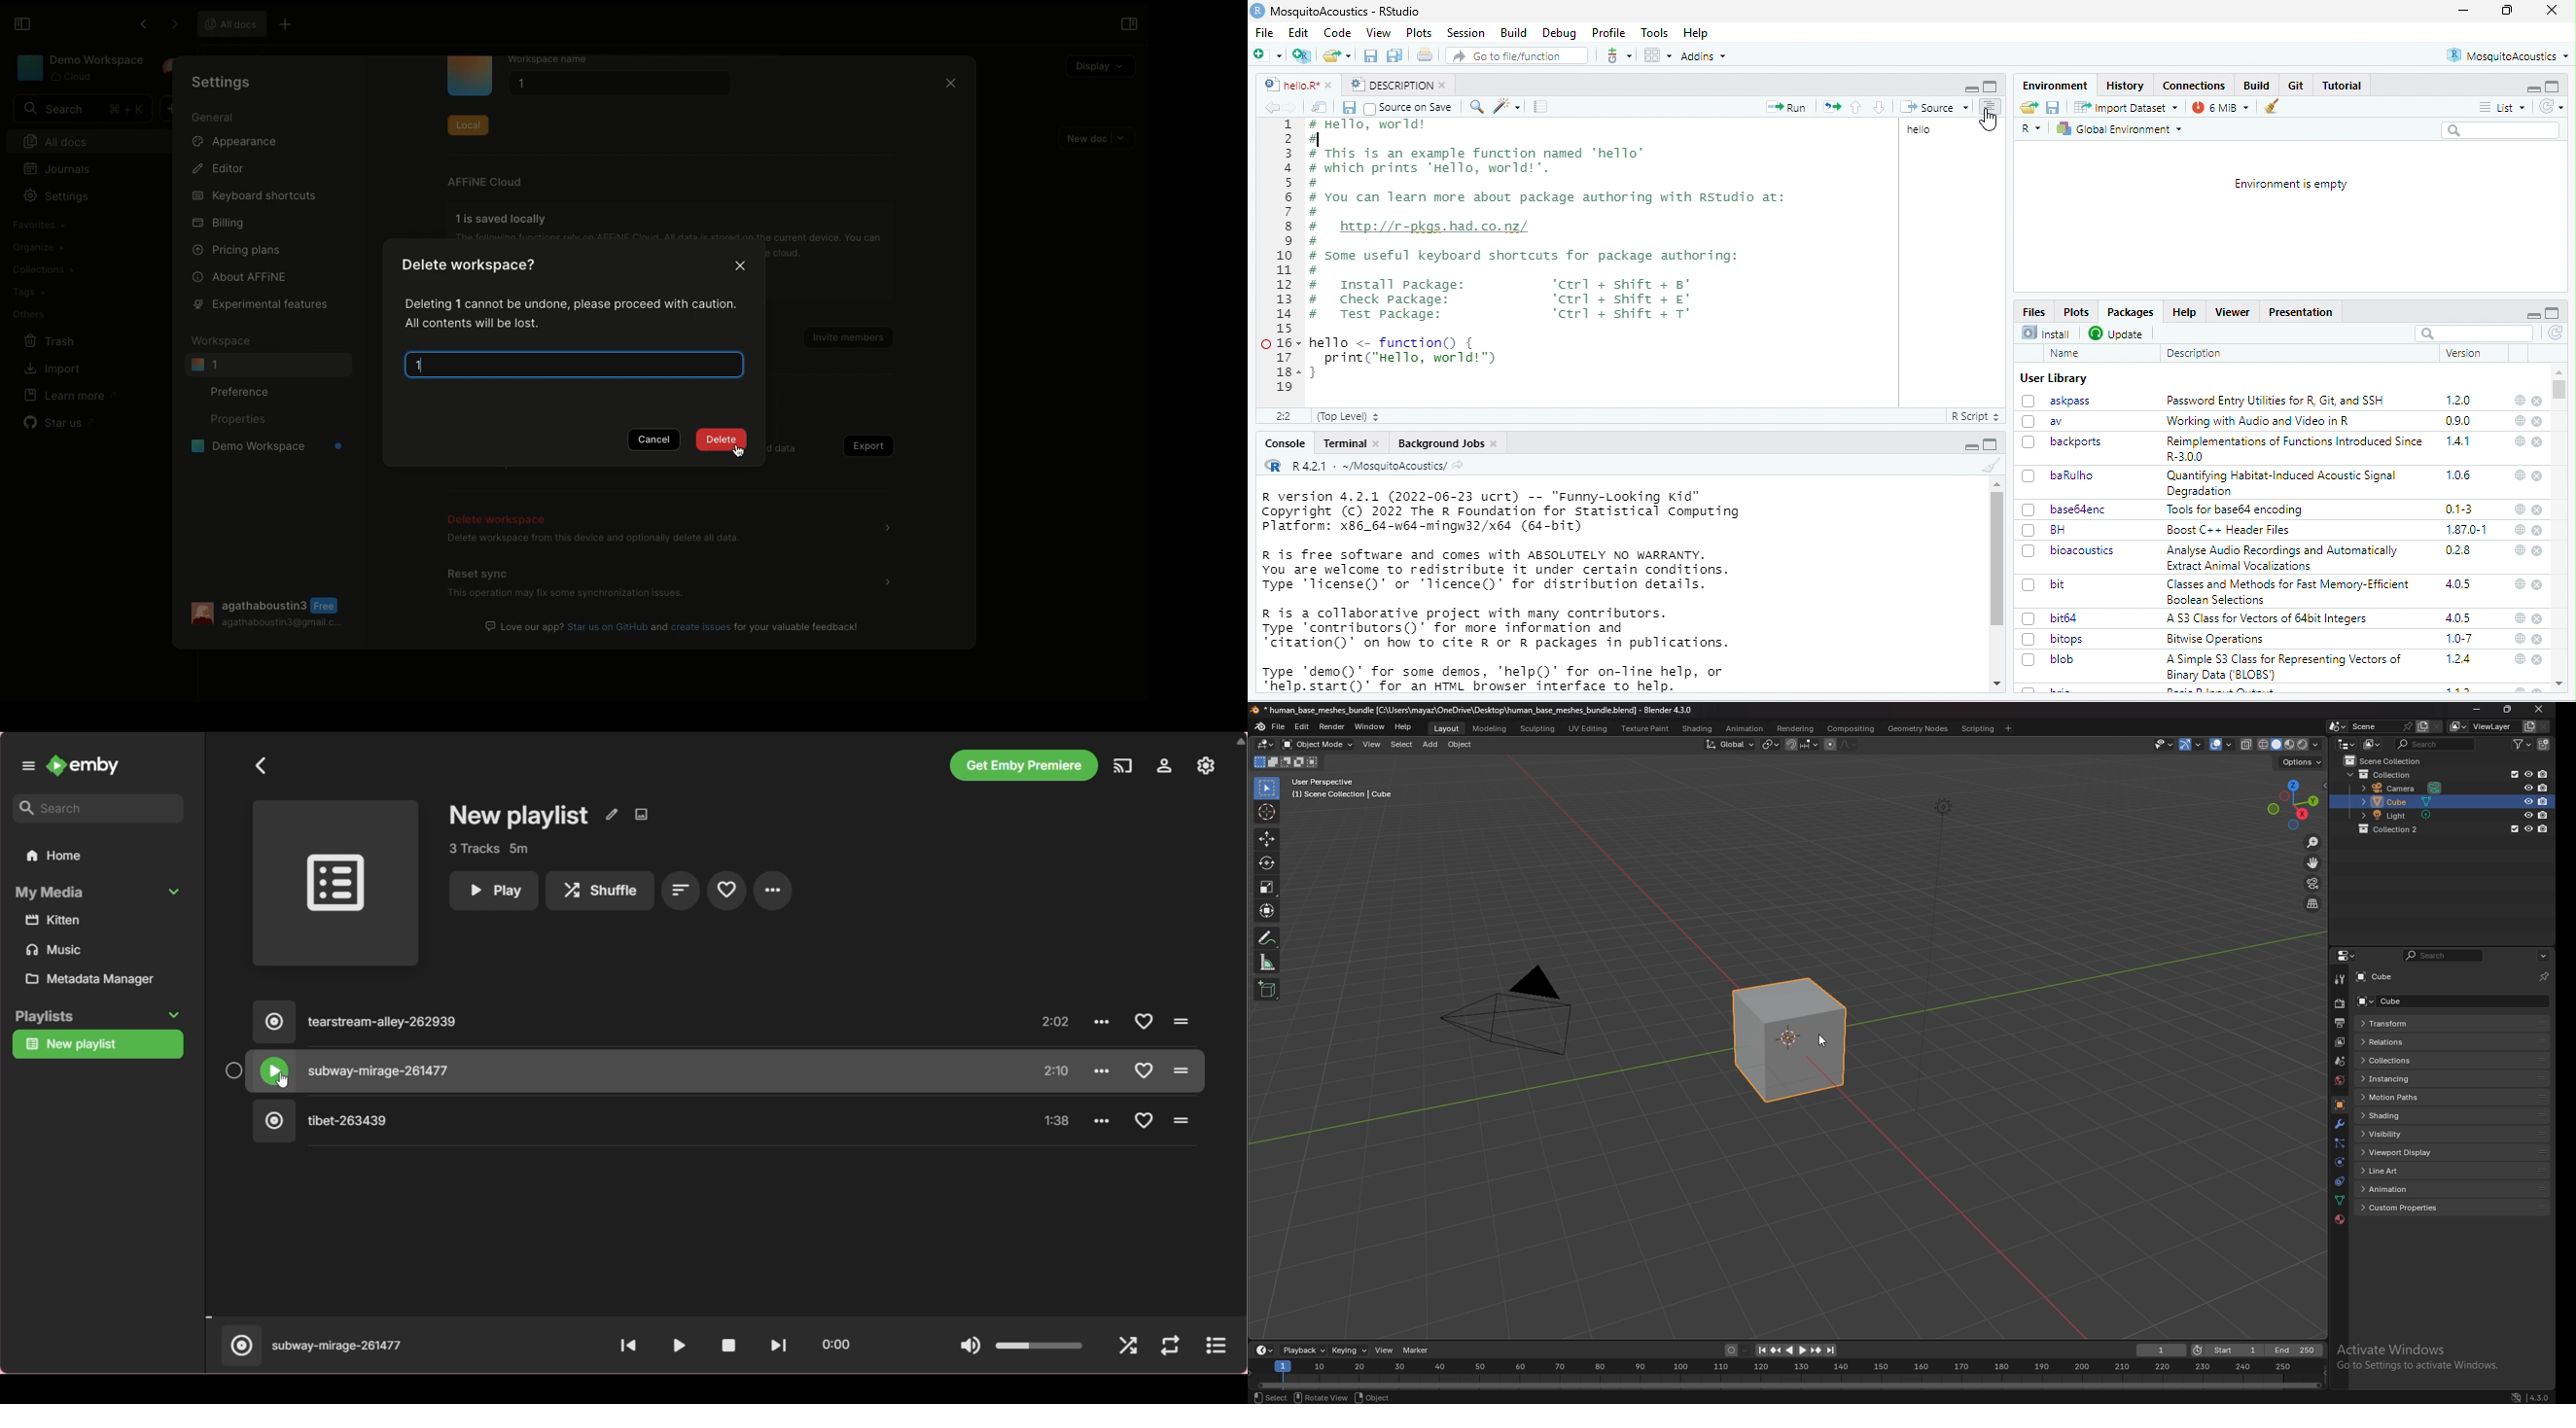  What do you see at coordinates (1317, 744) in the screenshot?
I see `object mode` at bounding box center [1317, 744].